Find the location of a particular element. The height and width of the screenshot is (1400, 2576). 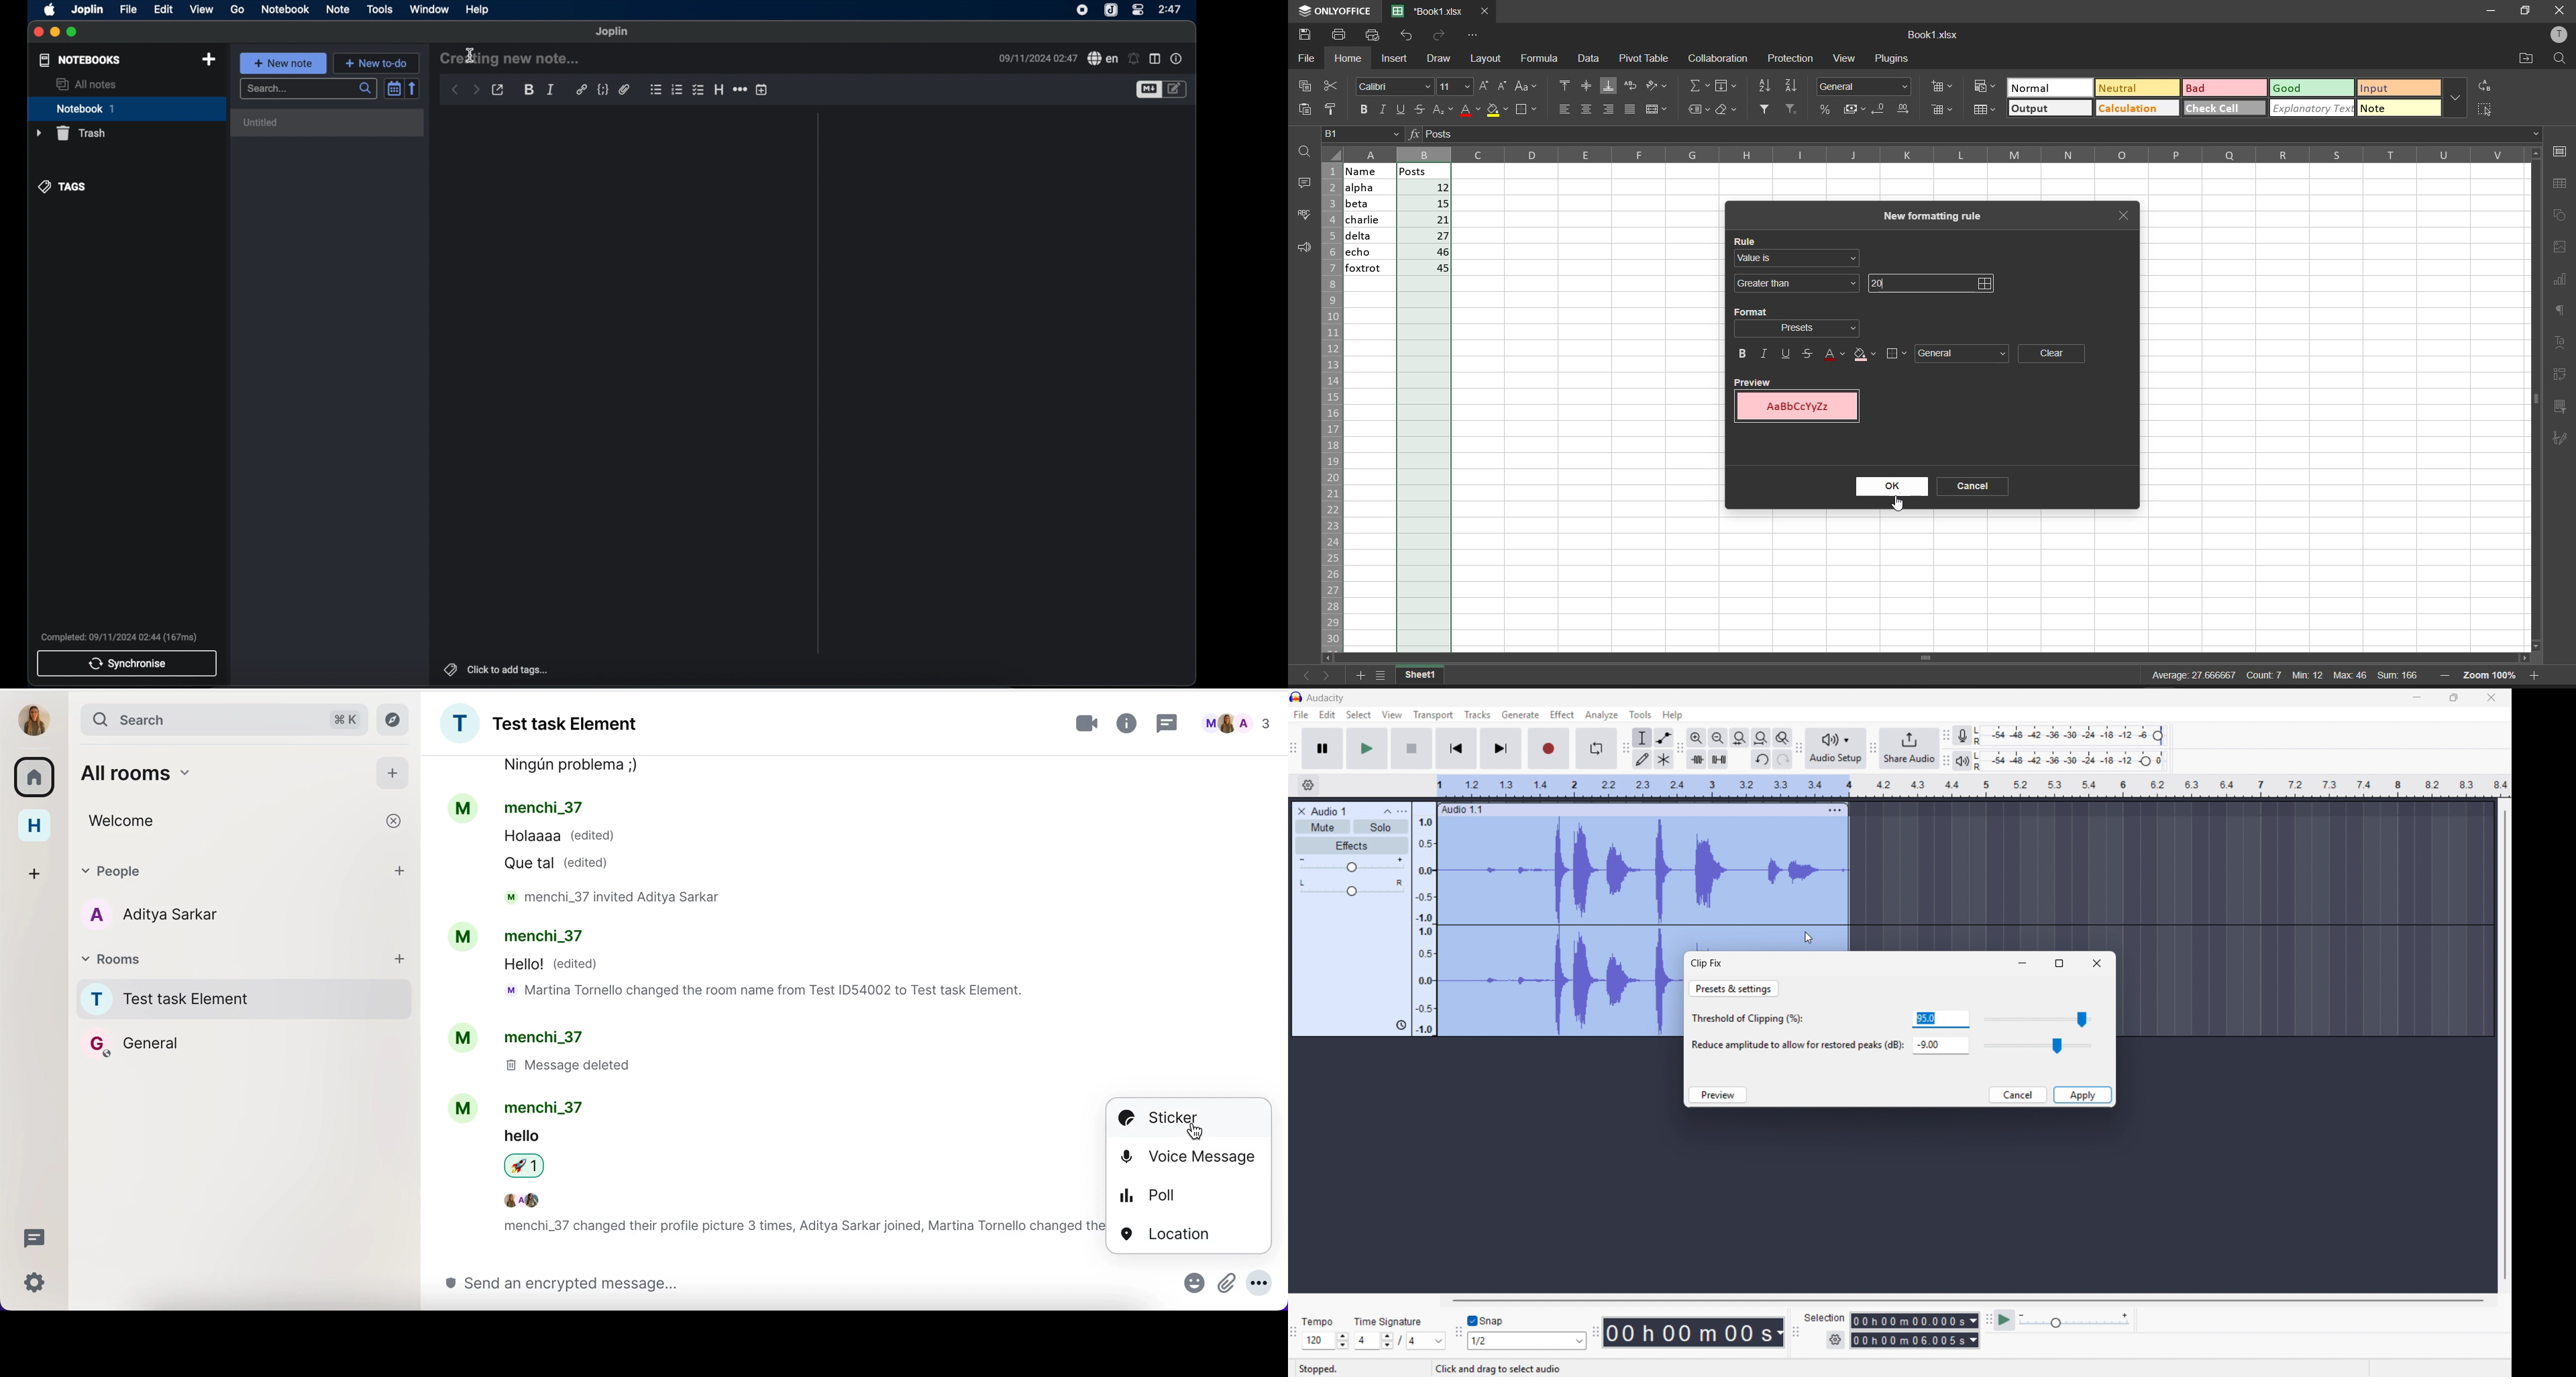

Timeline is located at coordinates (1974, 786).